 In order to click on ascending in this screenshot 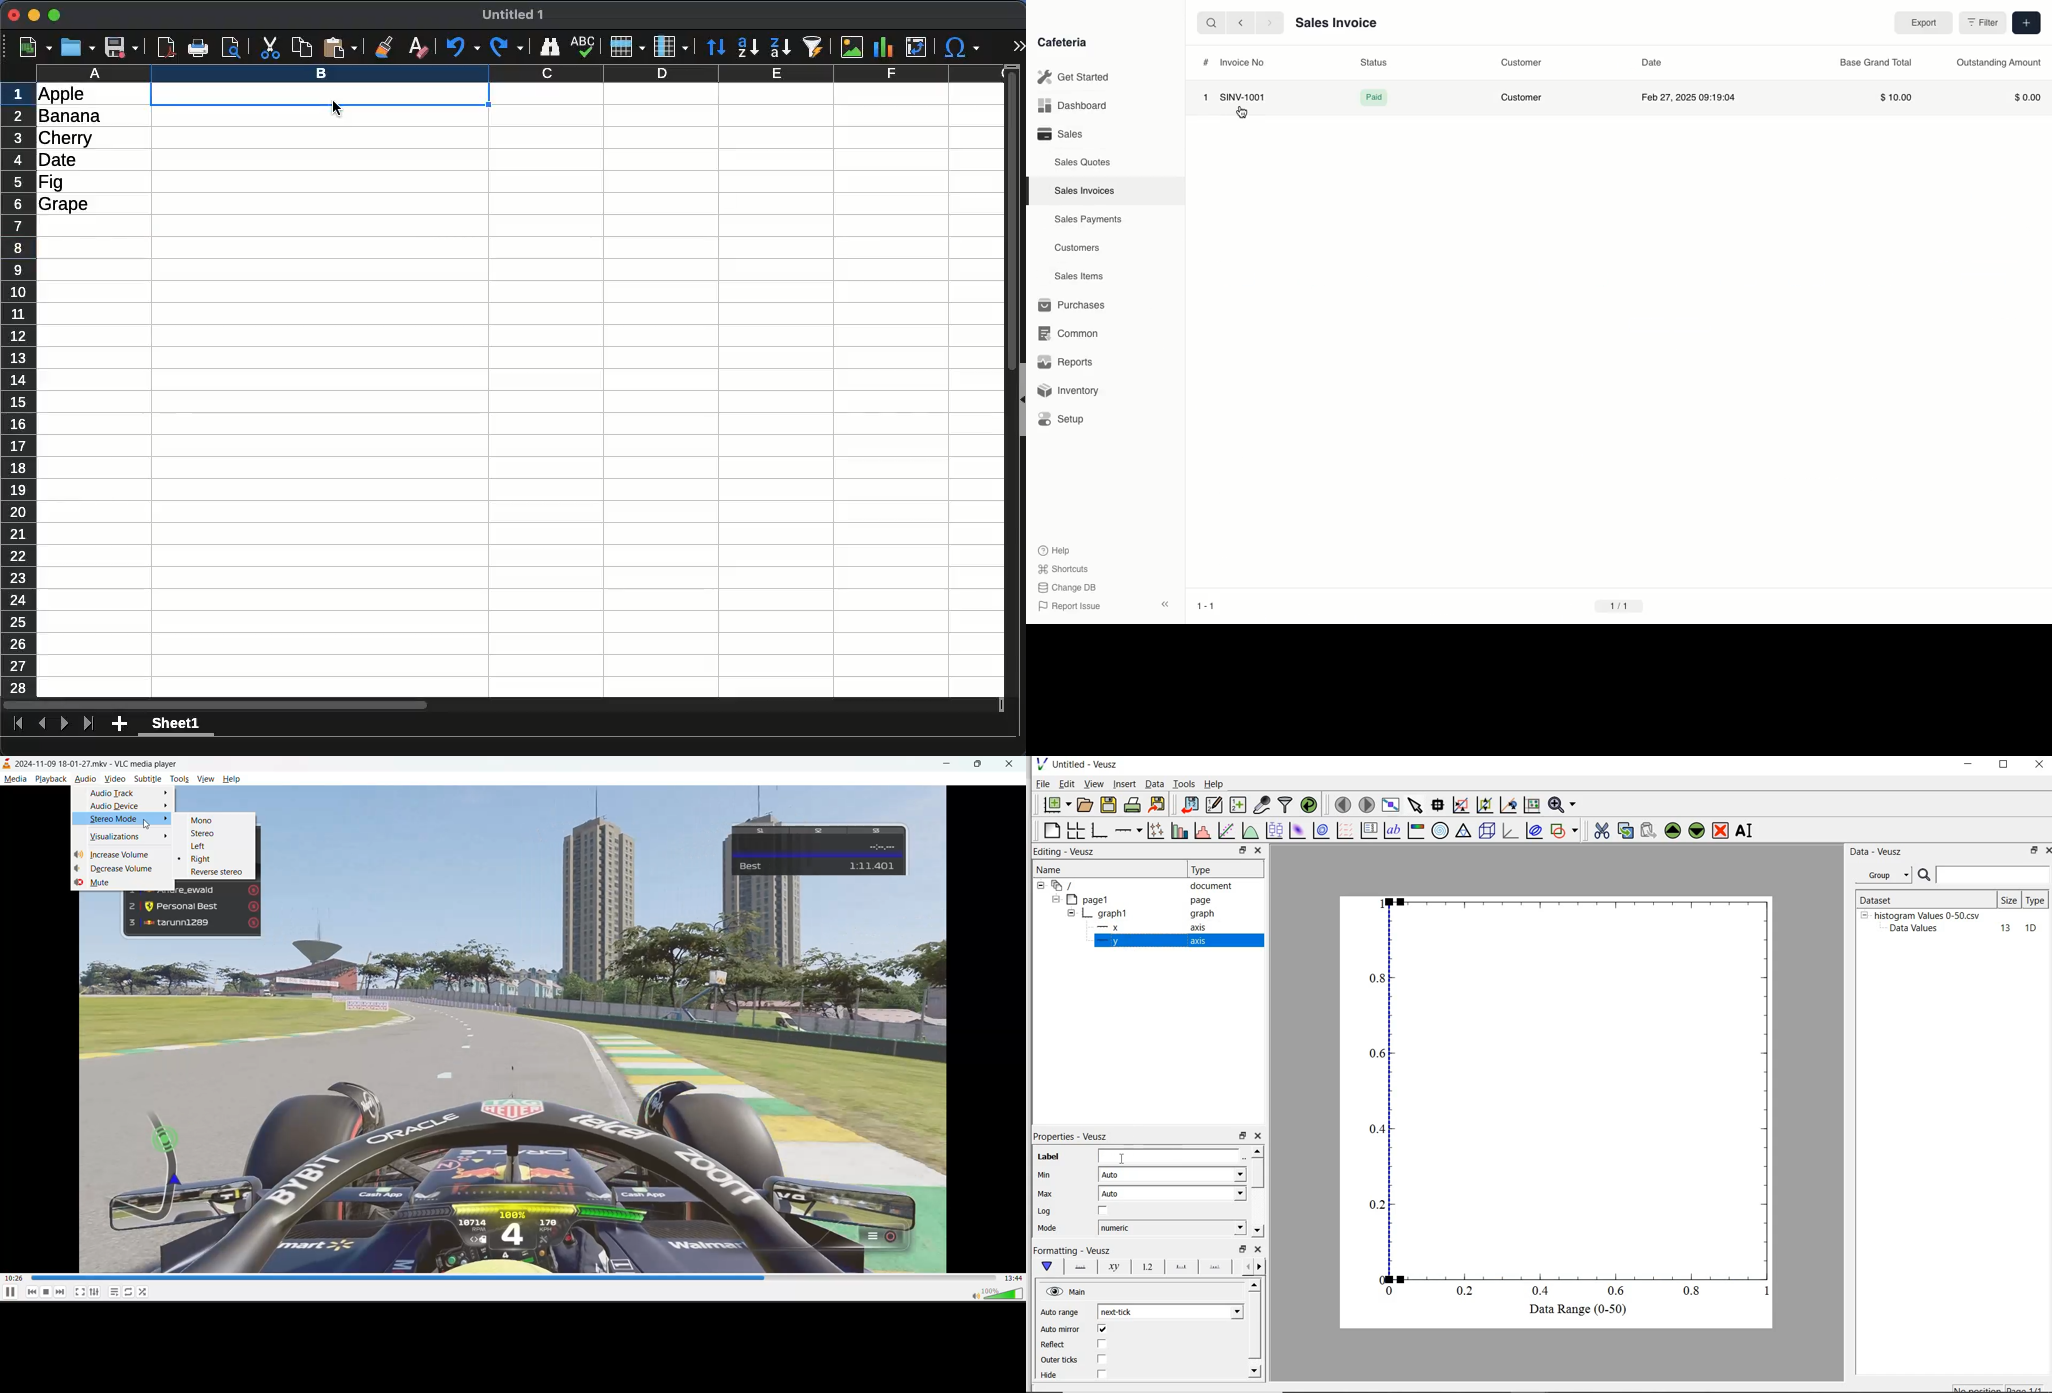, I will do `click(748, 48)`.